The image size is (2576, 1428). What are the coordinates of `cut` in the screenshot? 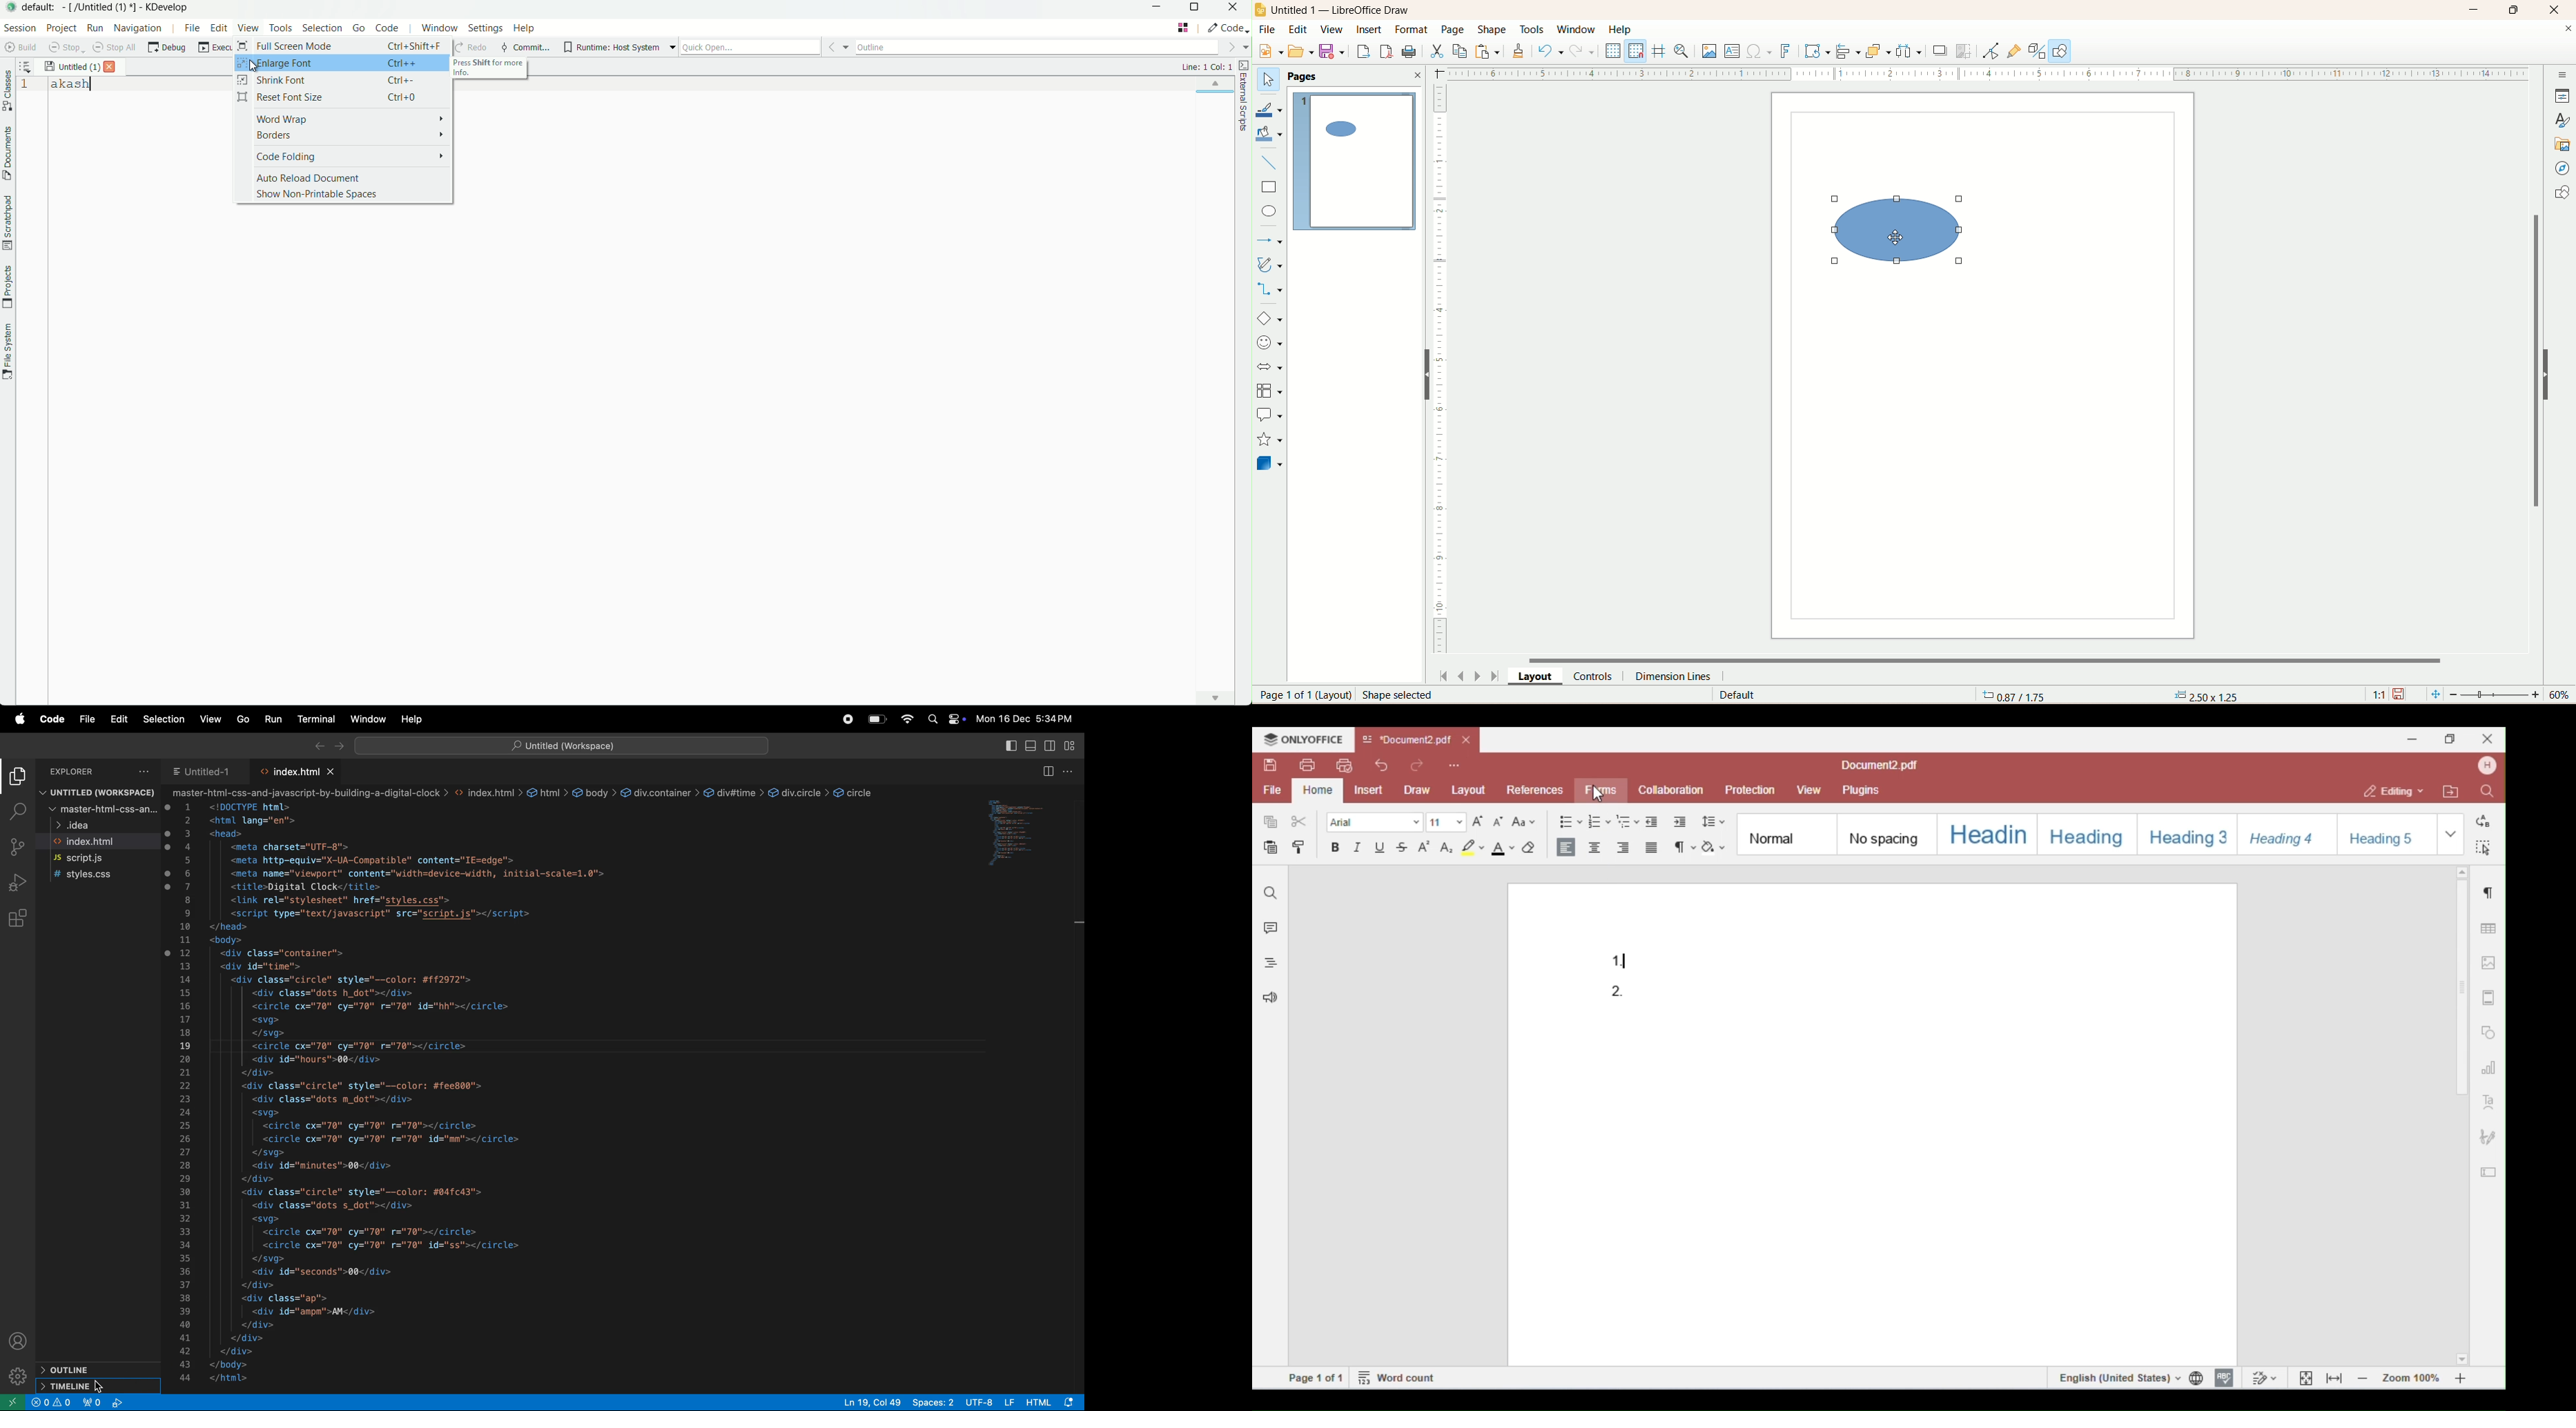 It's located at (1439, 51).